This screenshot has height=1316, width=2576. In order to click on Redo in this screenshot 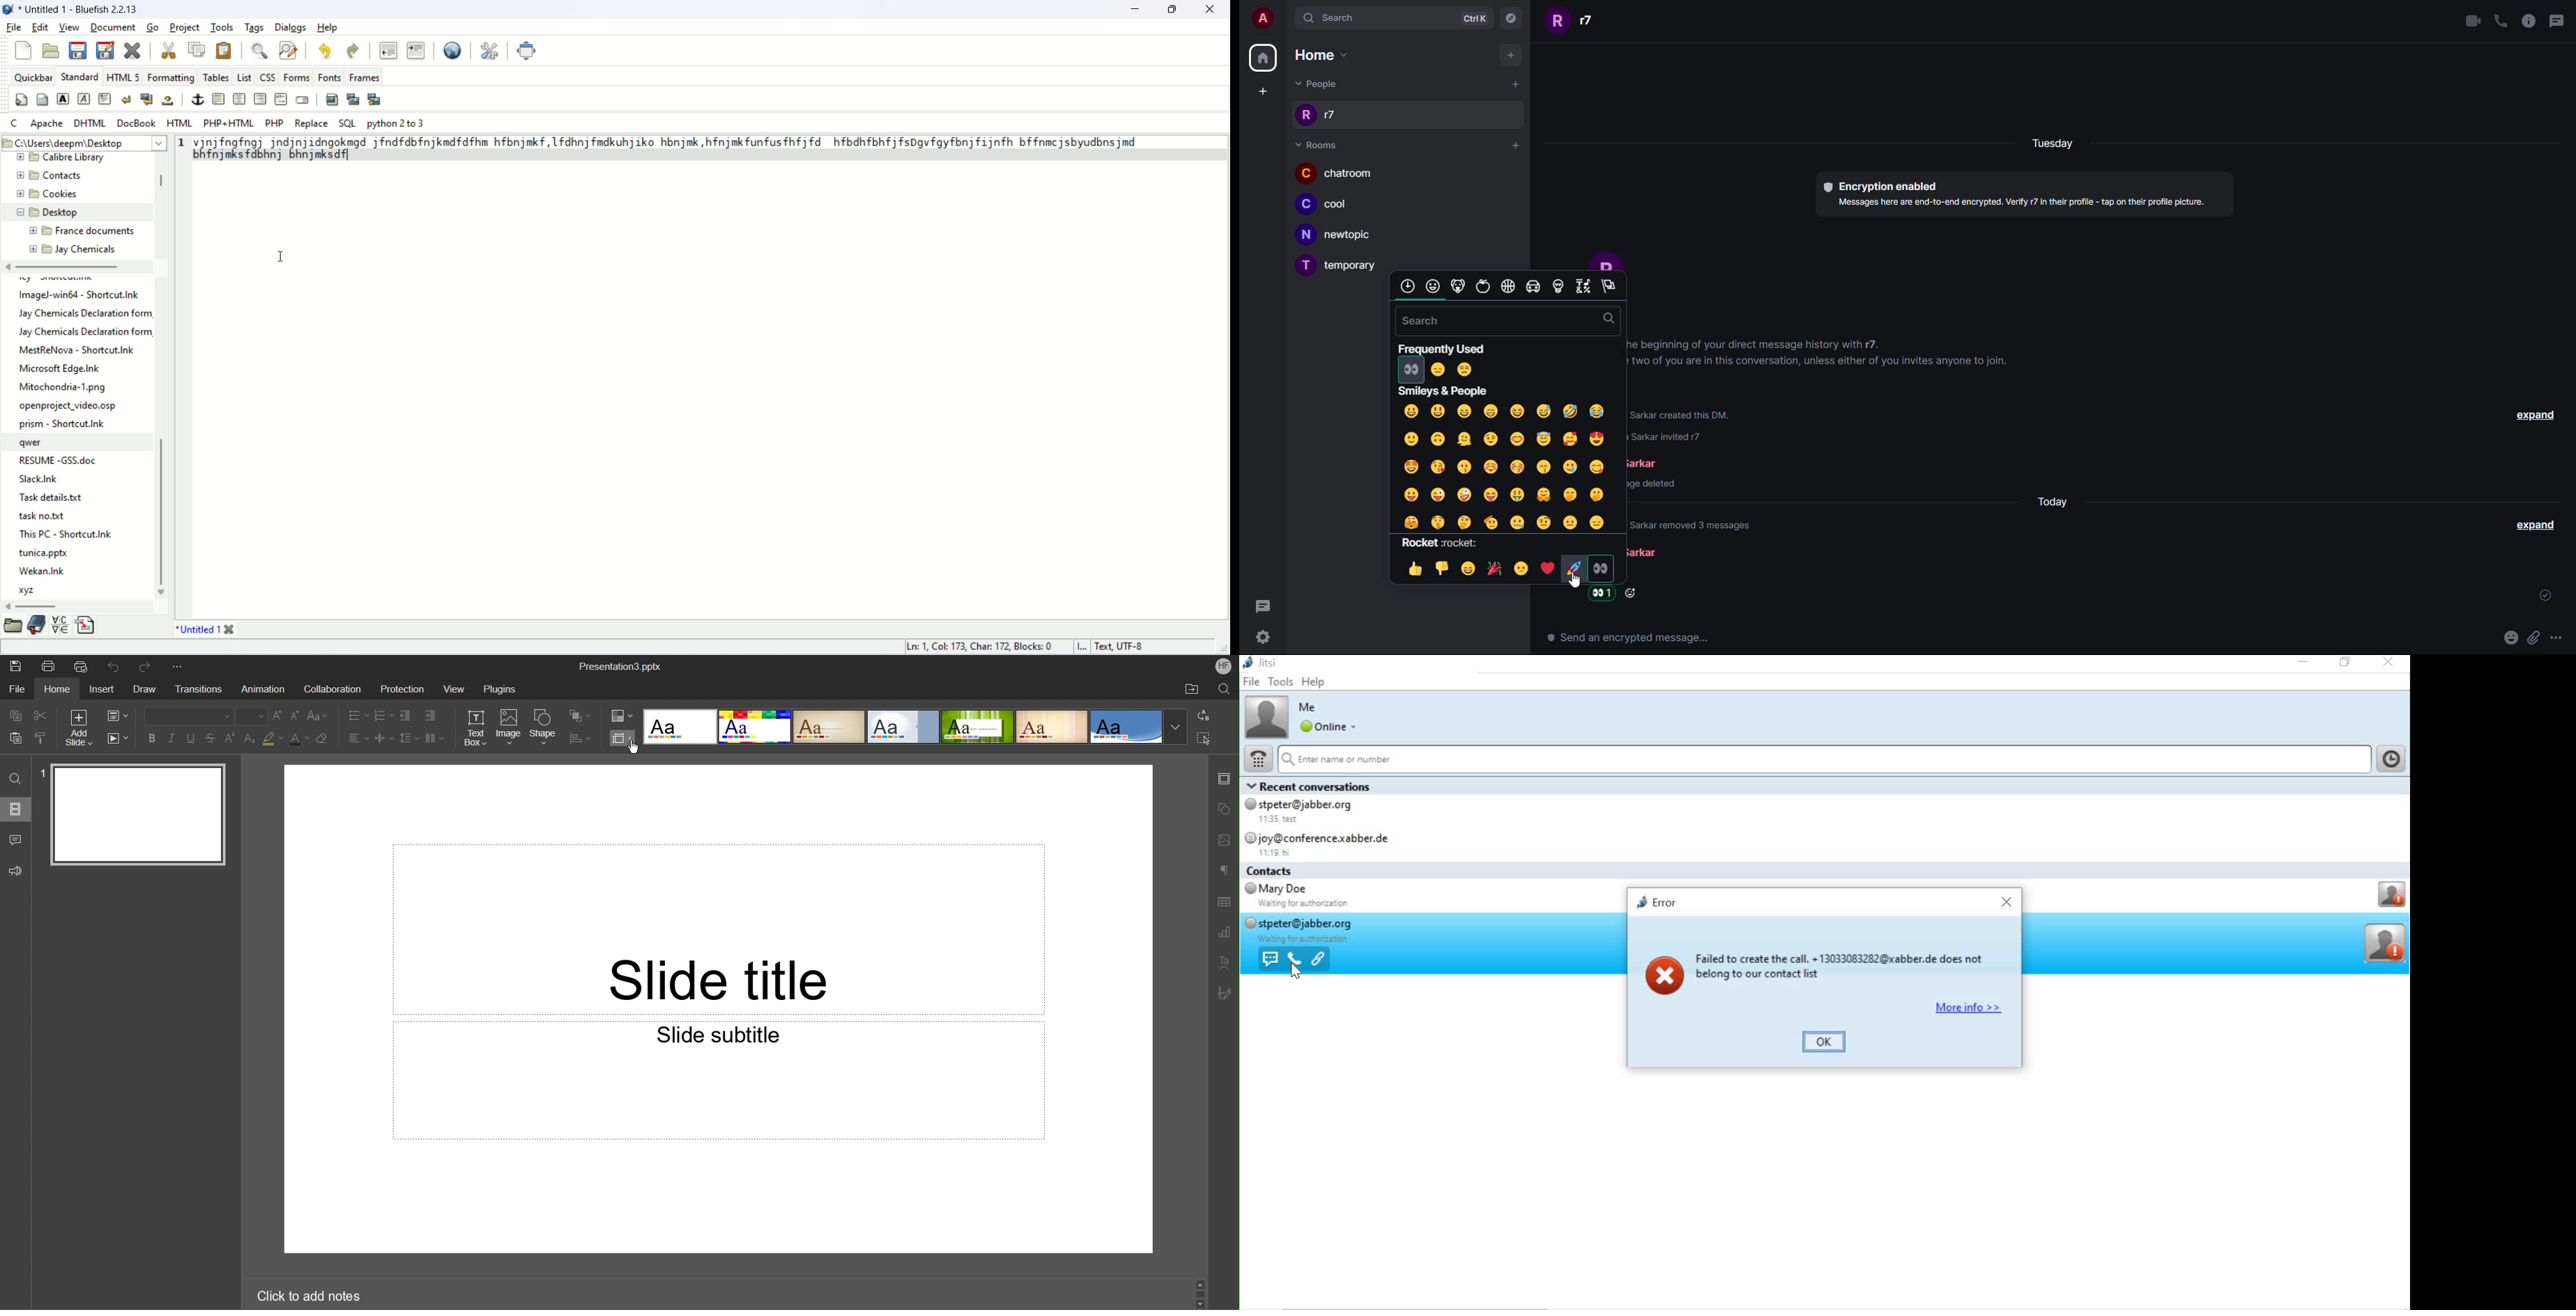, I will do `click(148, 664)`.